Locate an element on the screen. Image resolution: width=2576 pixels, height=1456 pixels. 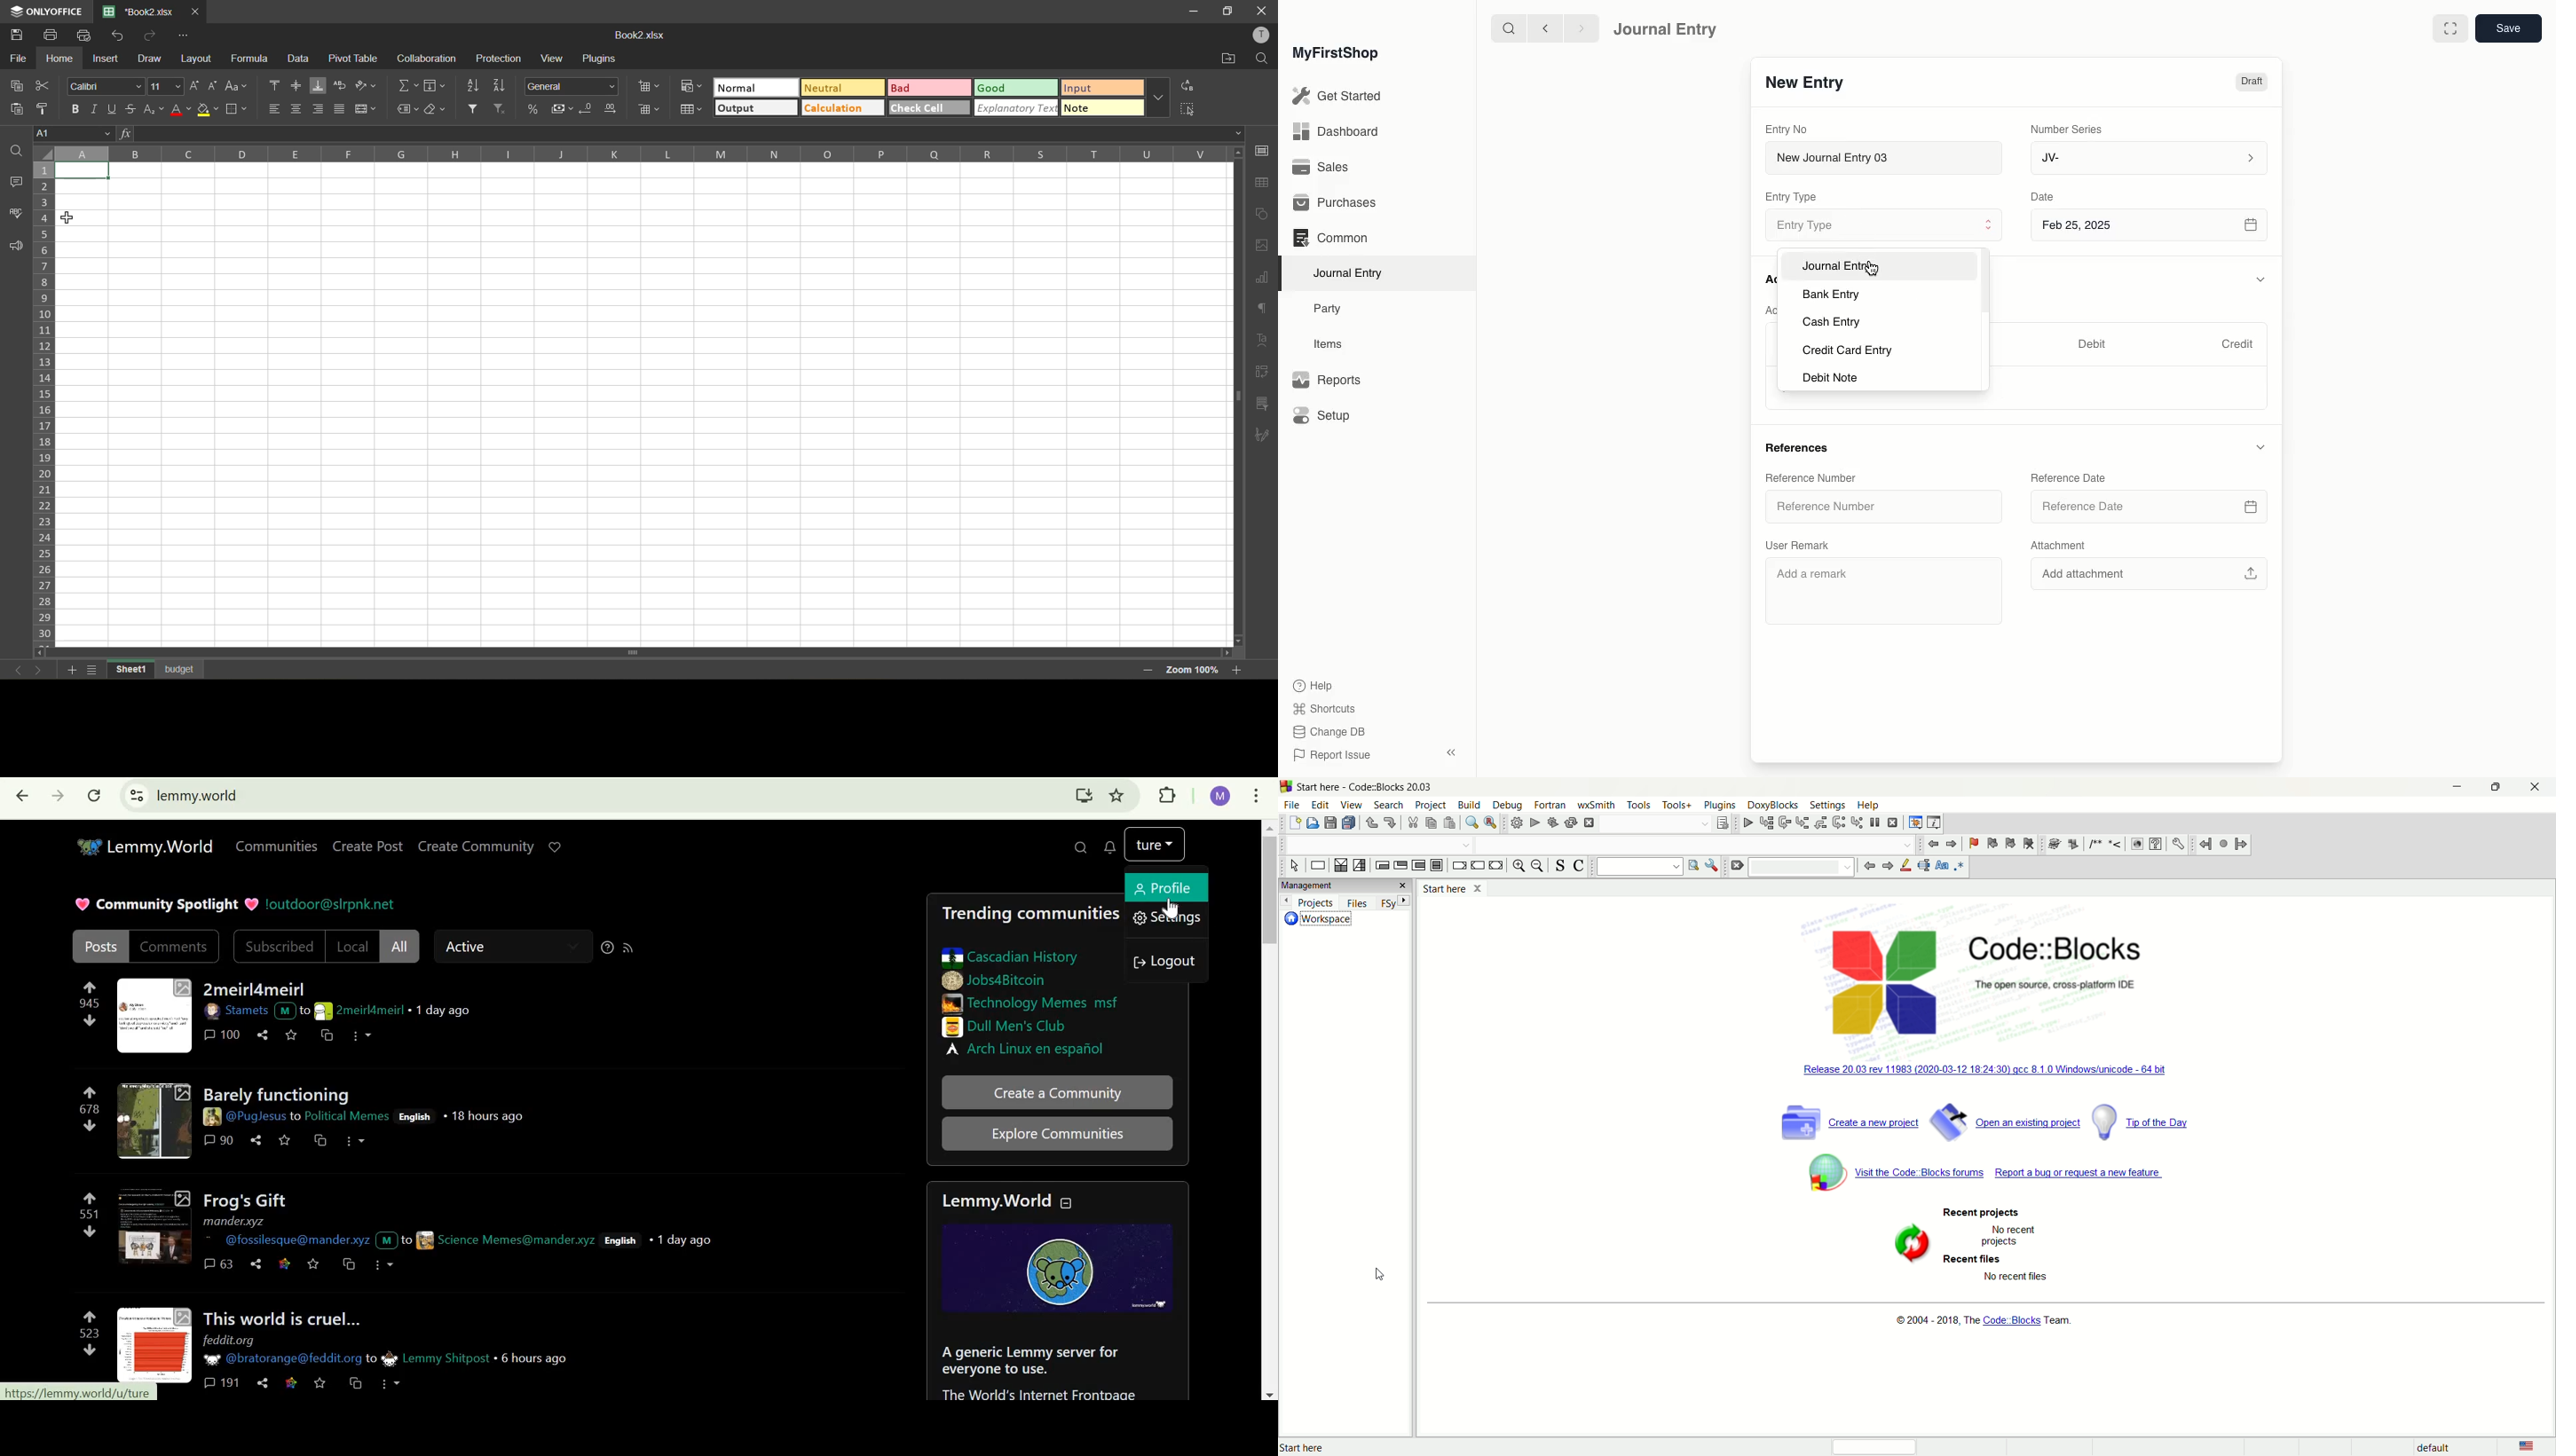
next bookmark is located at coordinates (2010, 844).